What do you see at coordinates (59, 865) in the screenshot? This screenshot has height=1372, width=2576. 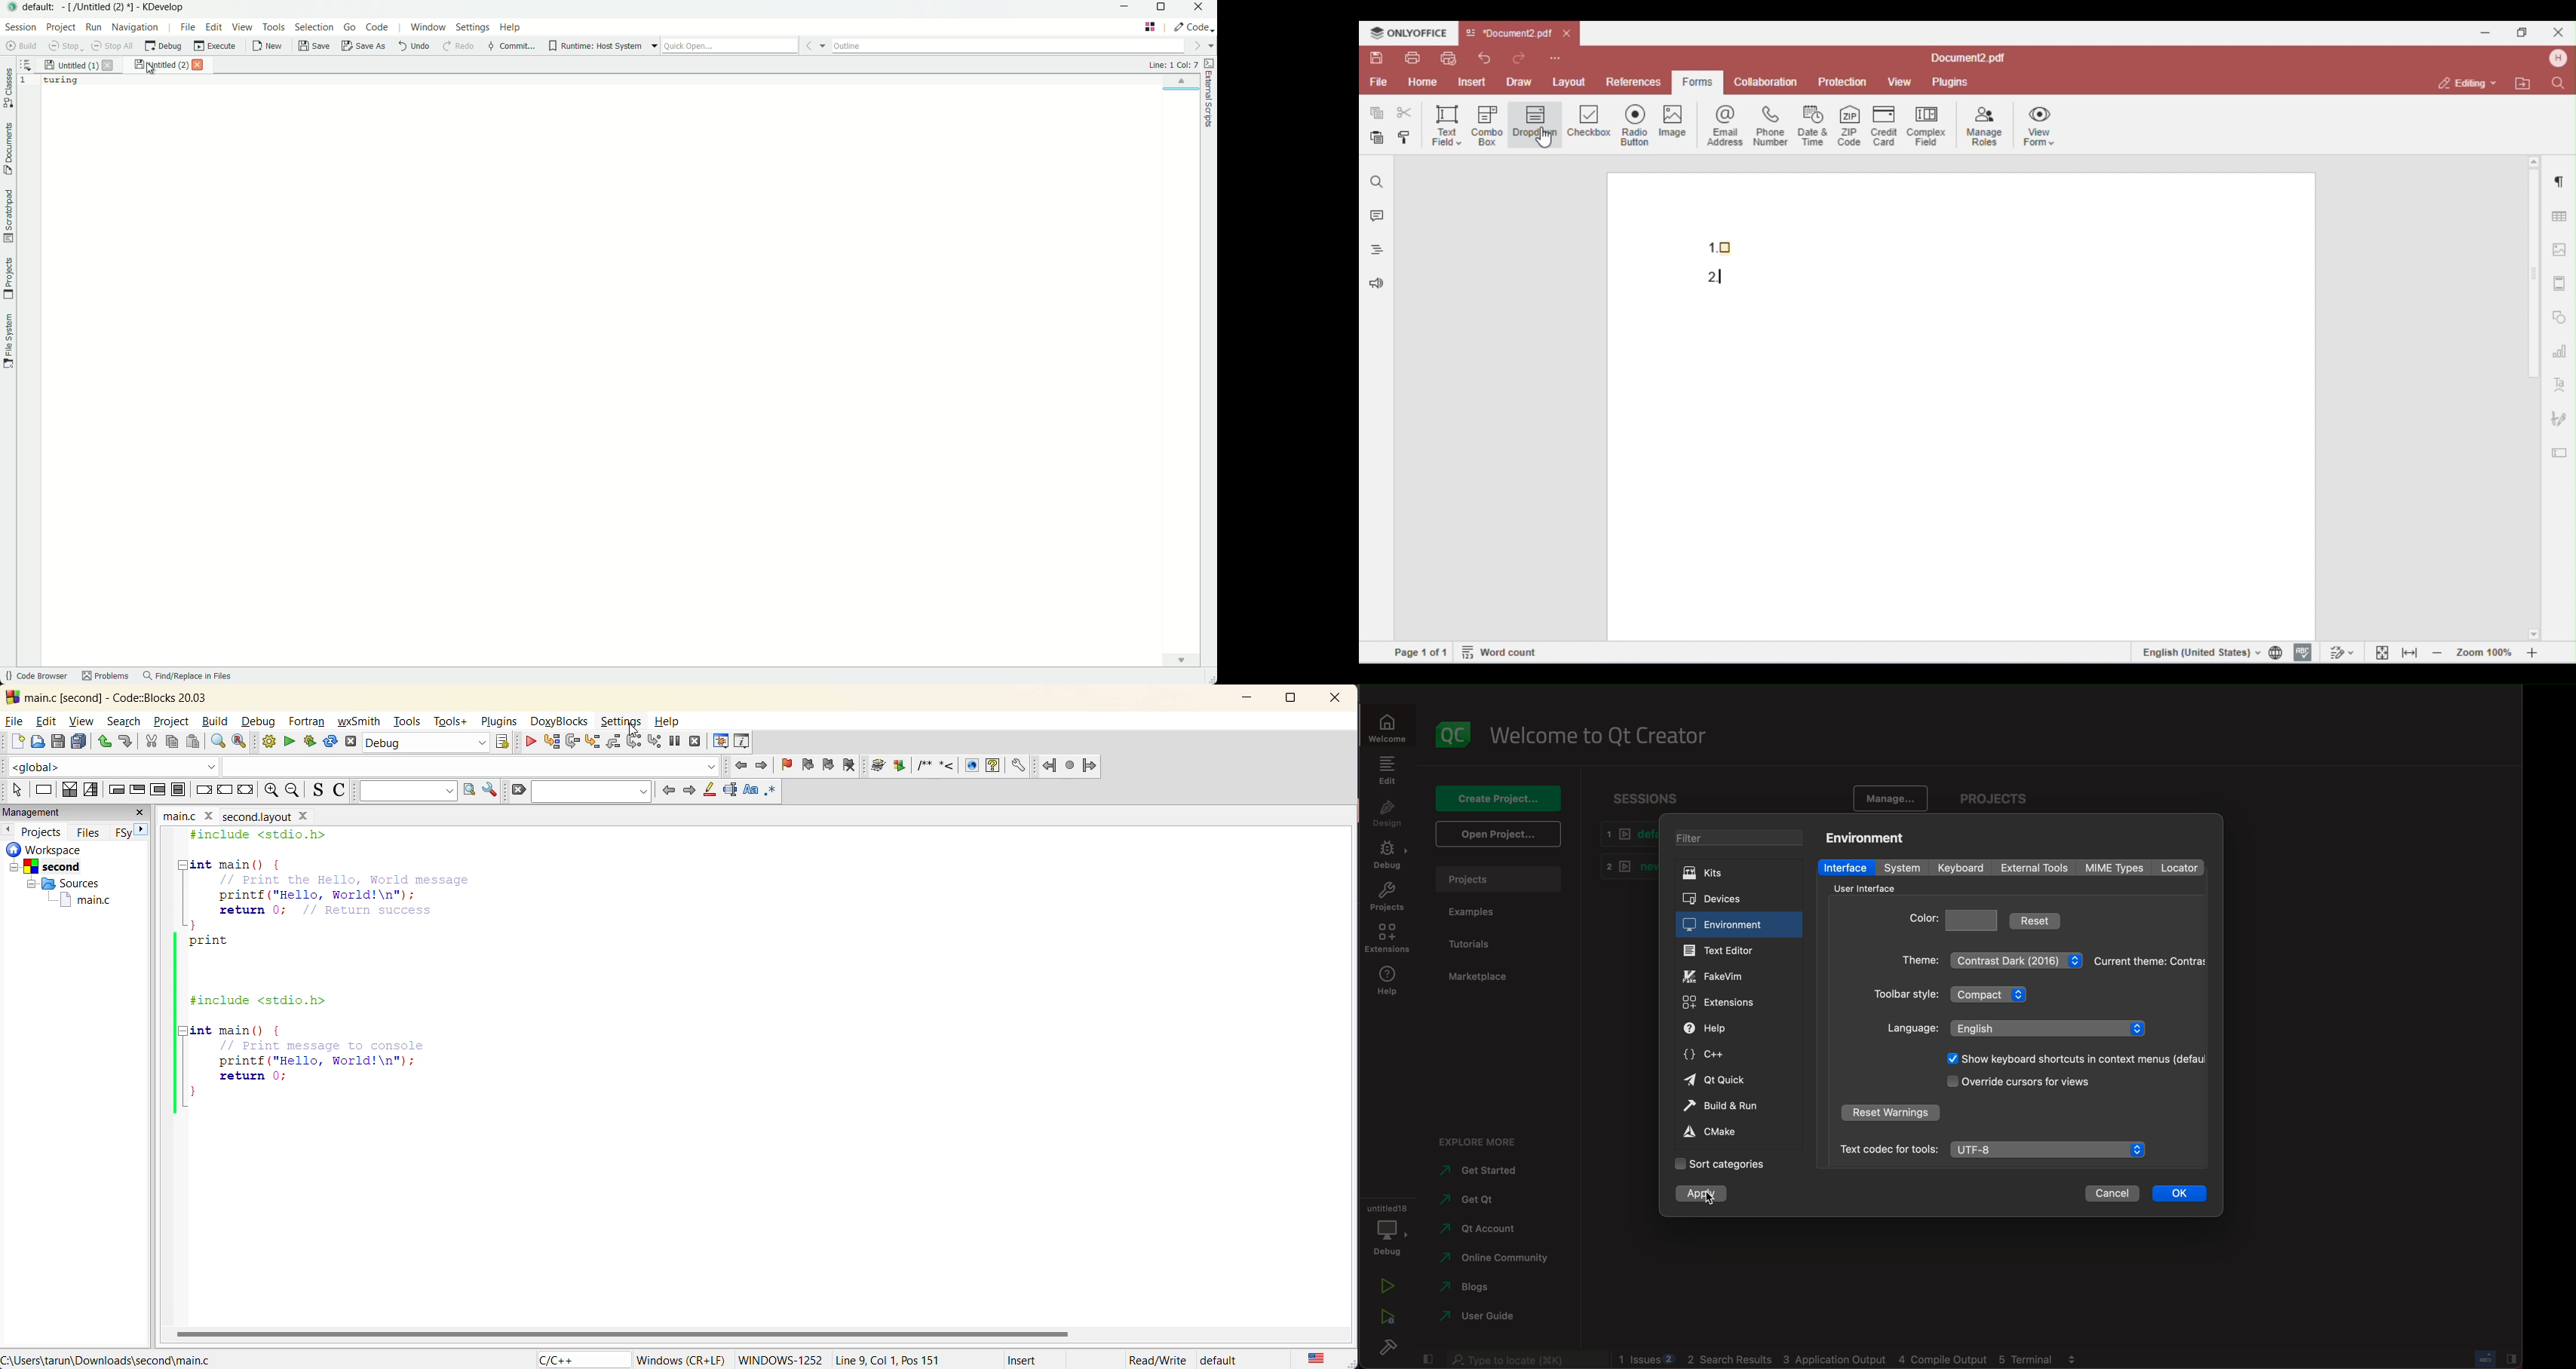 I see `Second` at bounding box center [59, 865].